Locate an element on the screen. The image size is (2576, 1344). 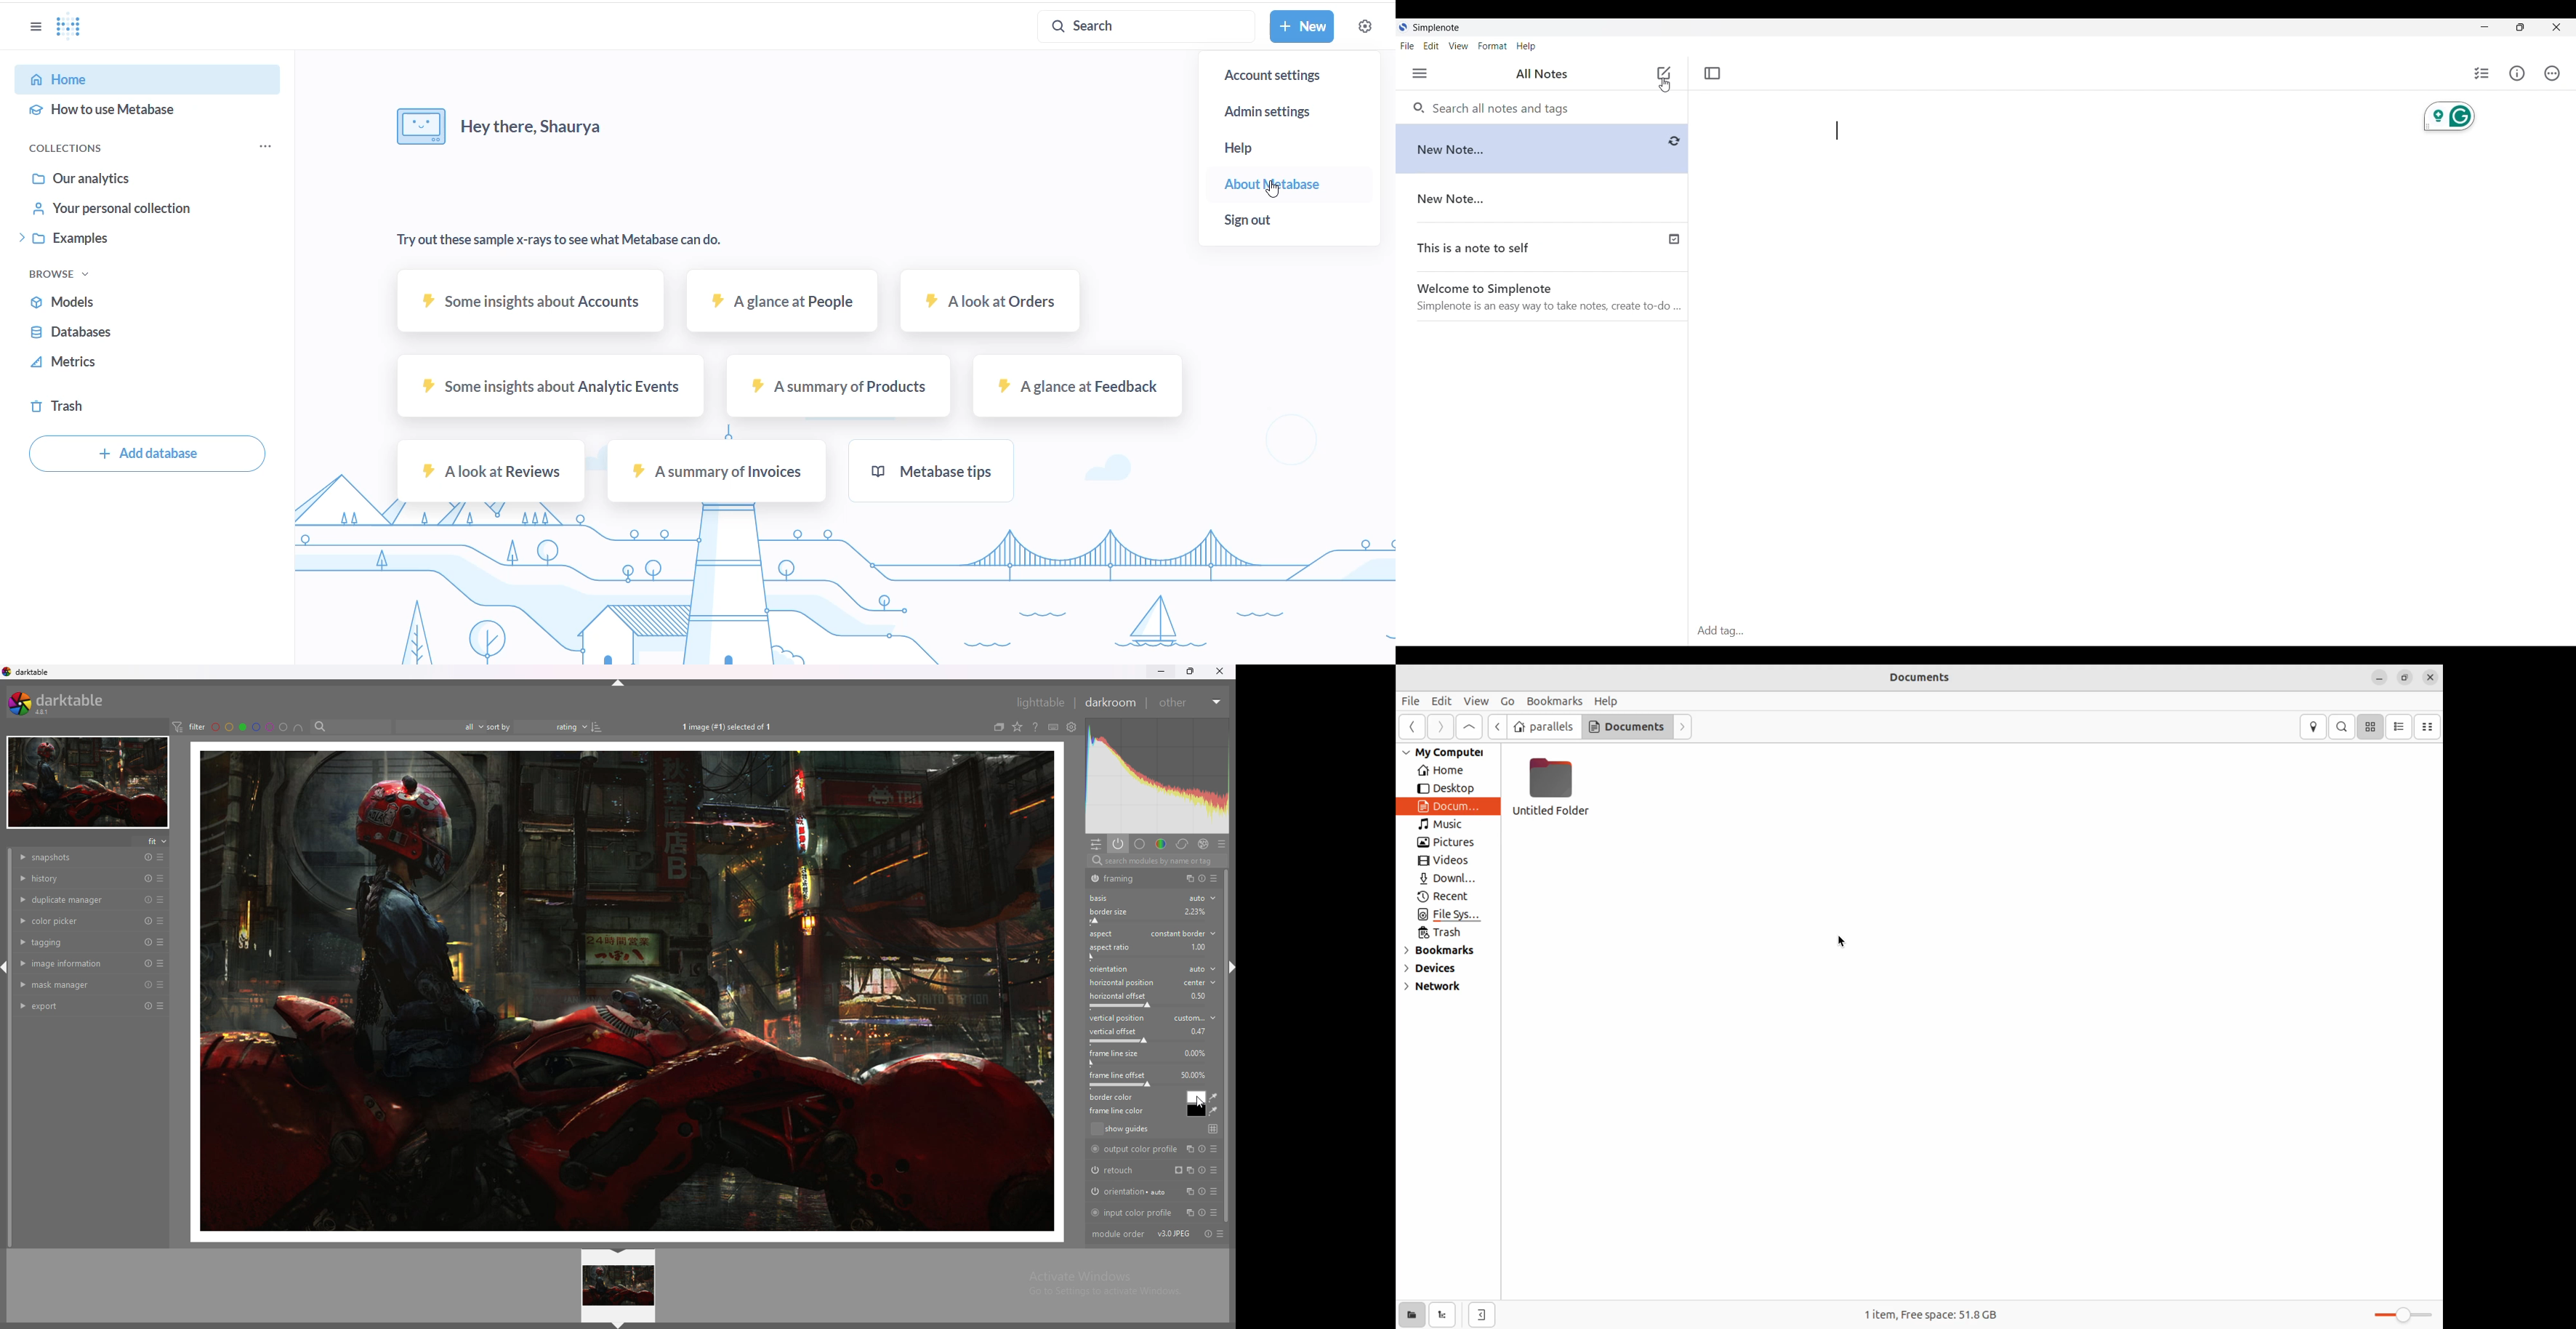
quick access panel is located at coordinates (1096, 845).